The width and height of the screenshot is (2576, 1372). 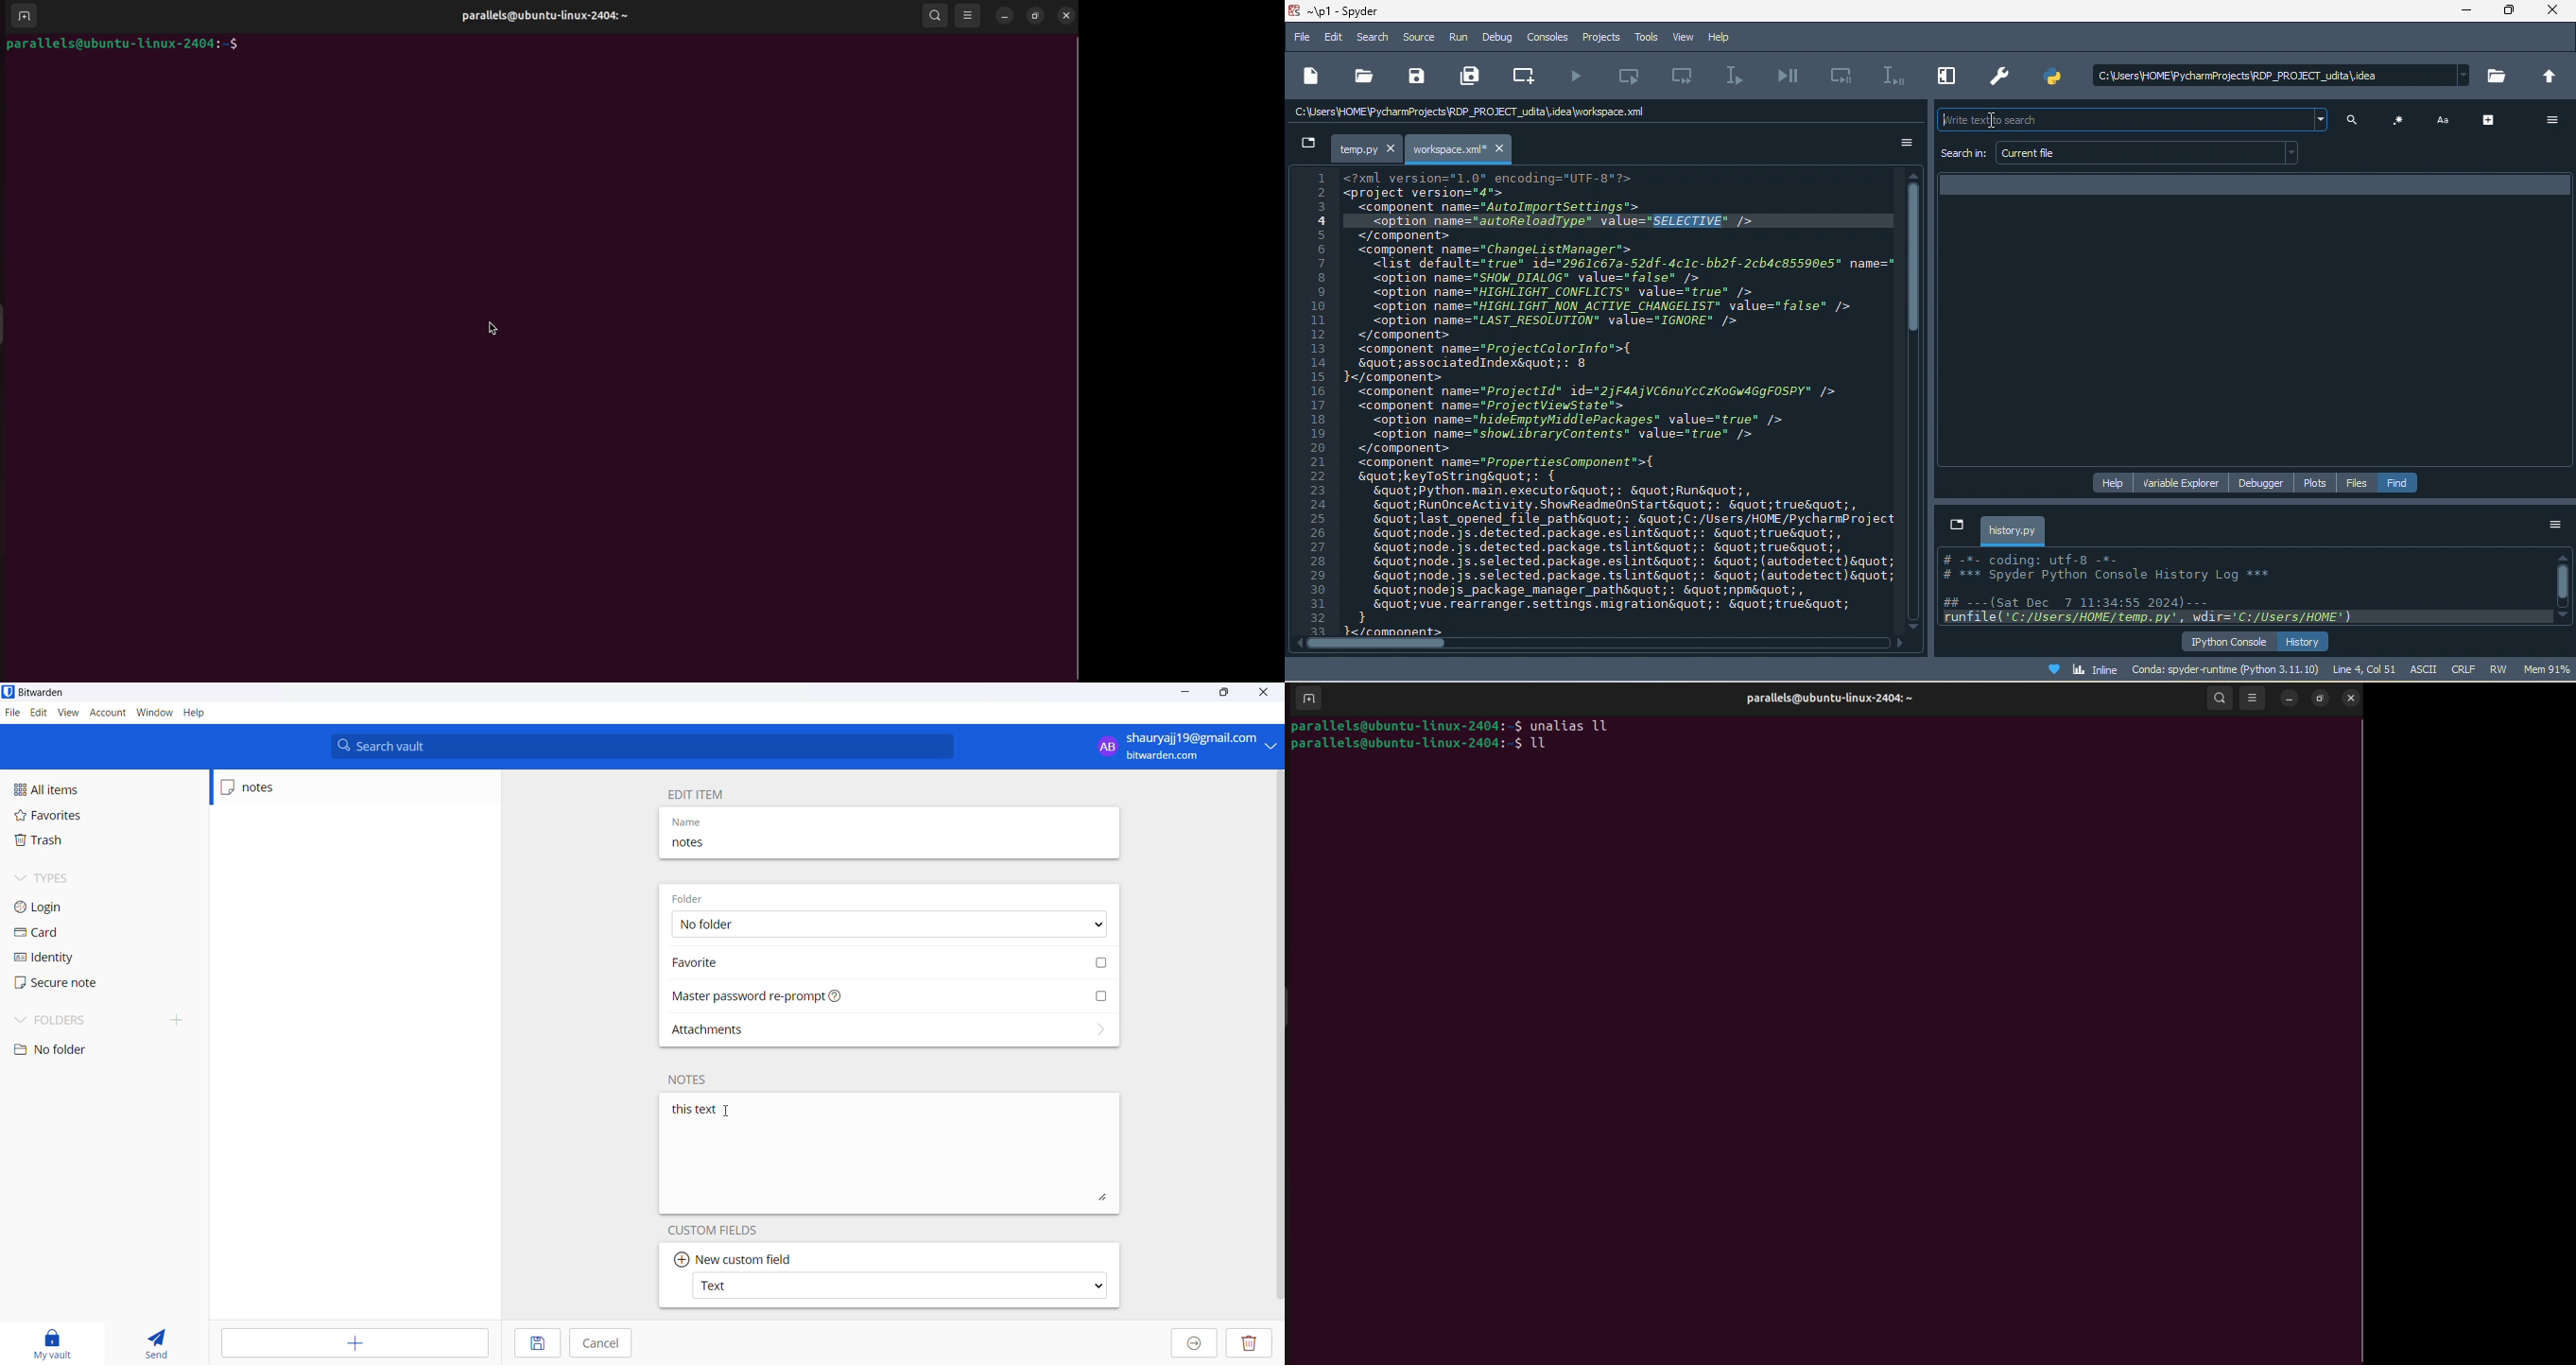 I want to click on ll, so click(x=1539, y=742).